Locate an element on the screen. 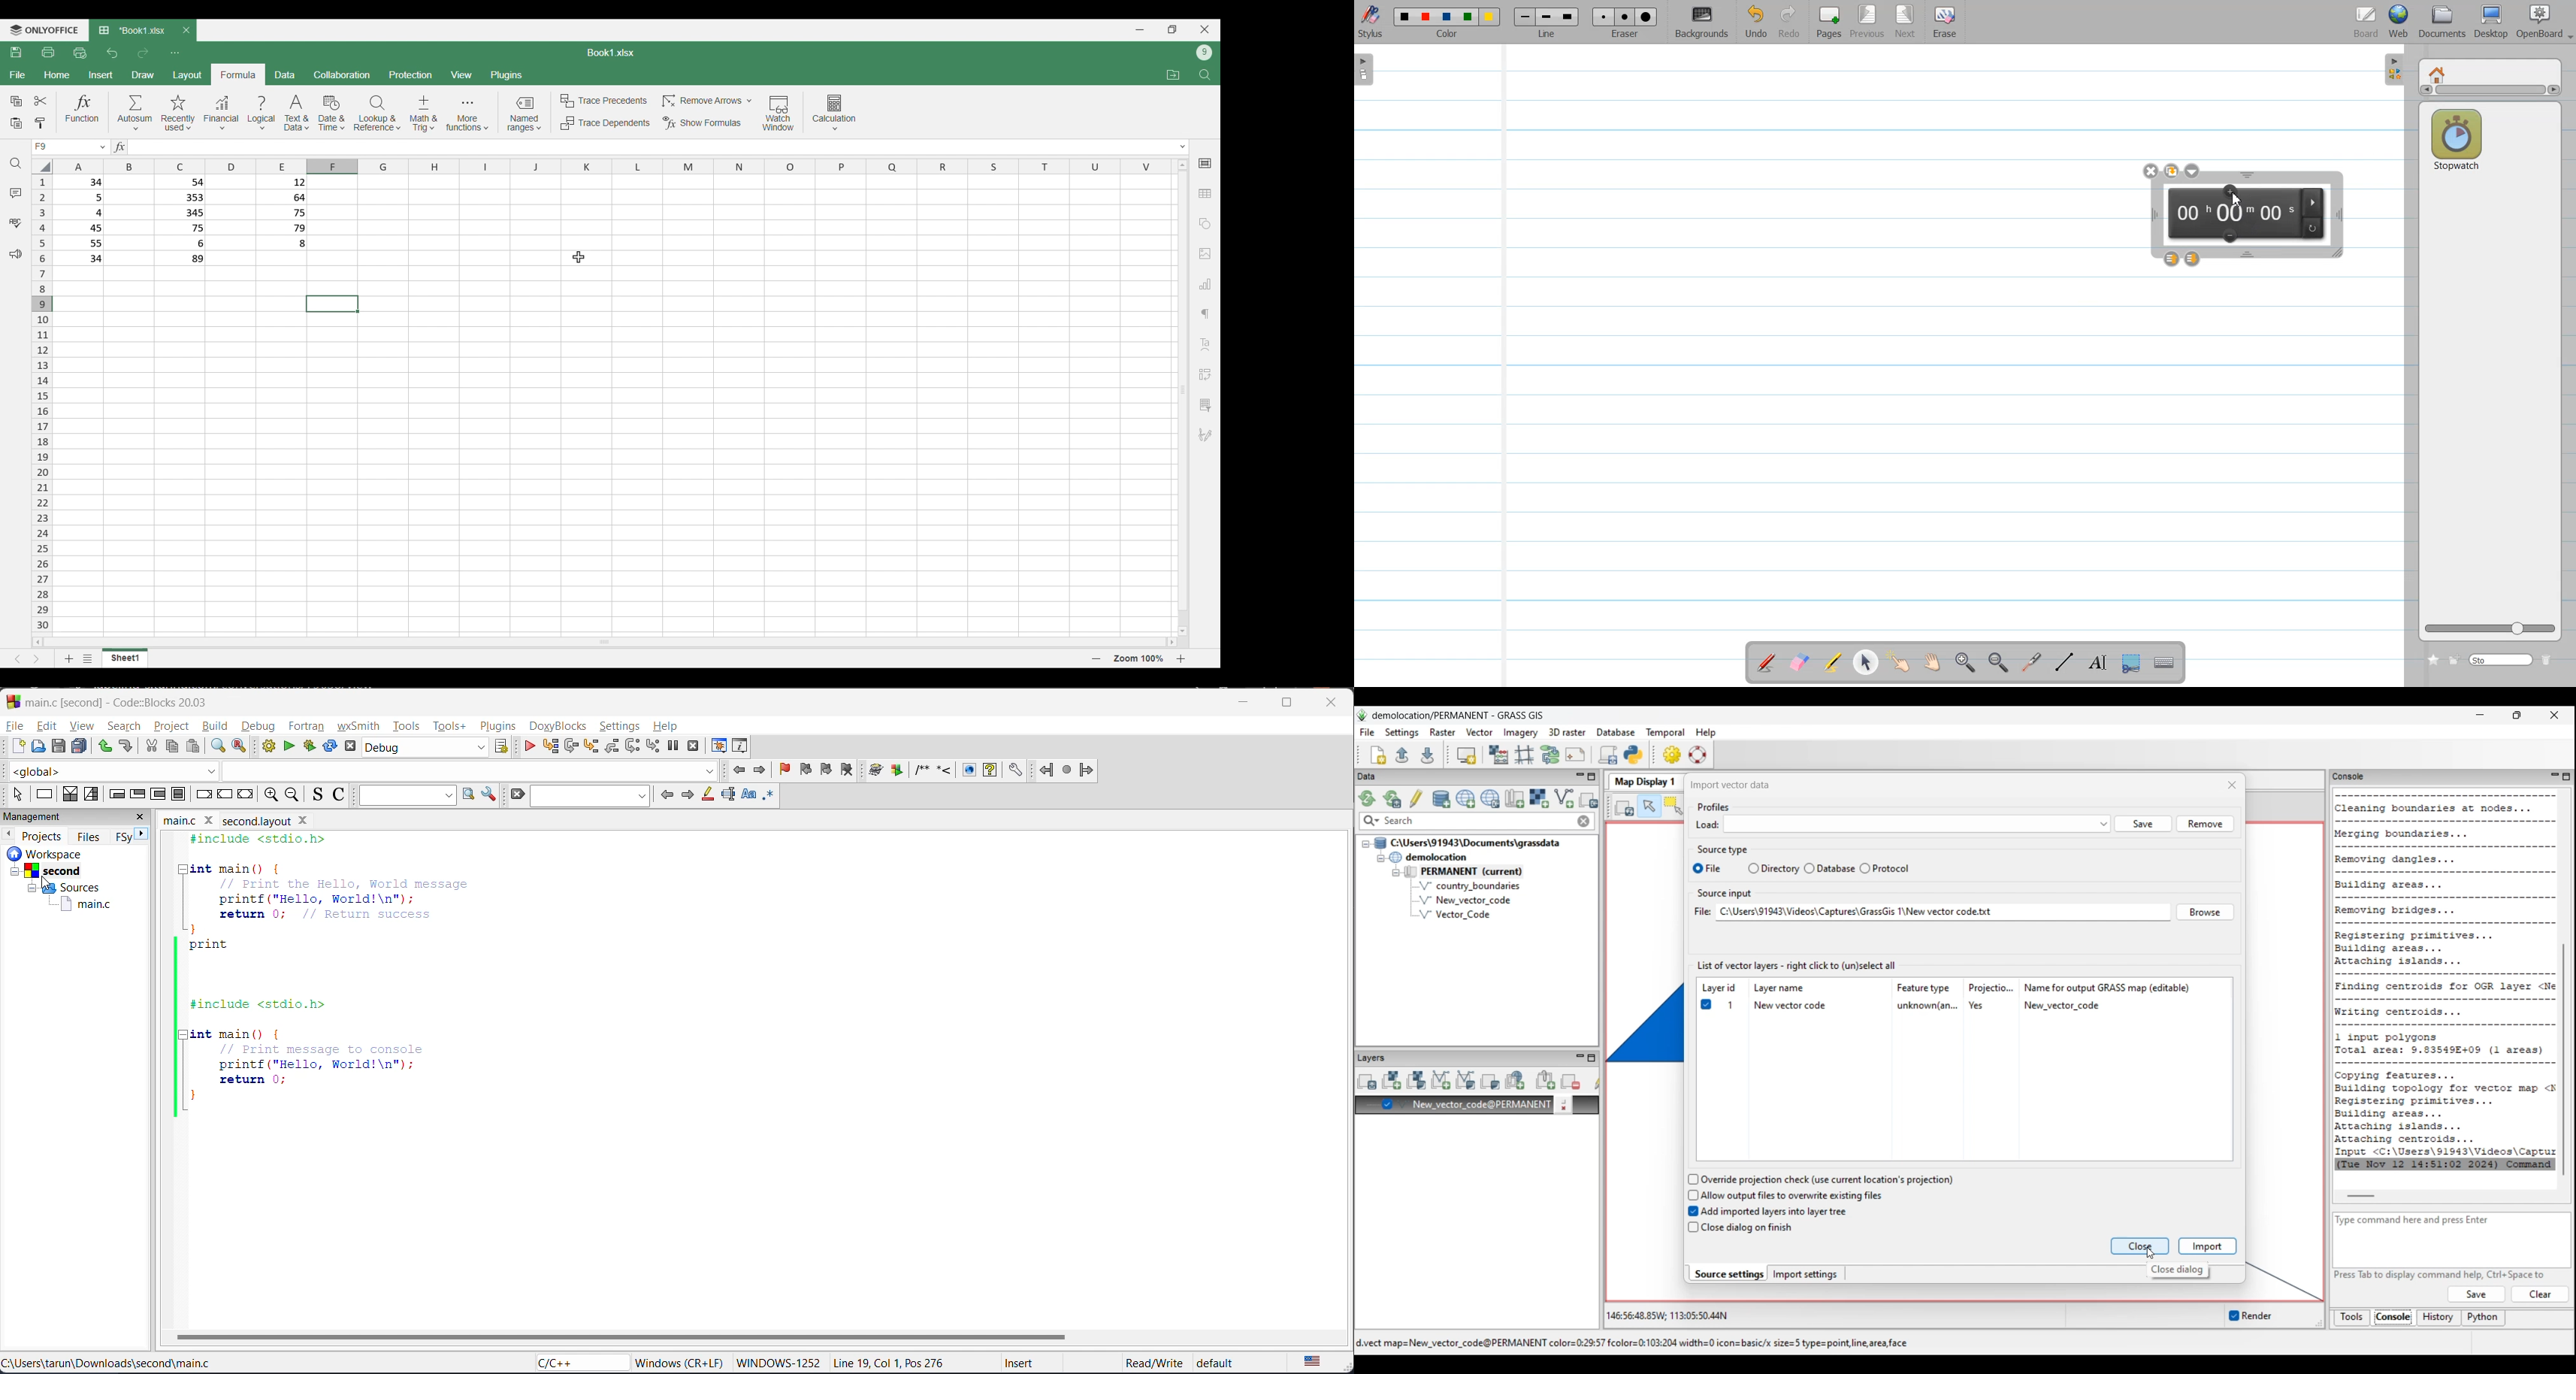  block instruction is located at coordinates (180, 795).